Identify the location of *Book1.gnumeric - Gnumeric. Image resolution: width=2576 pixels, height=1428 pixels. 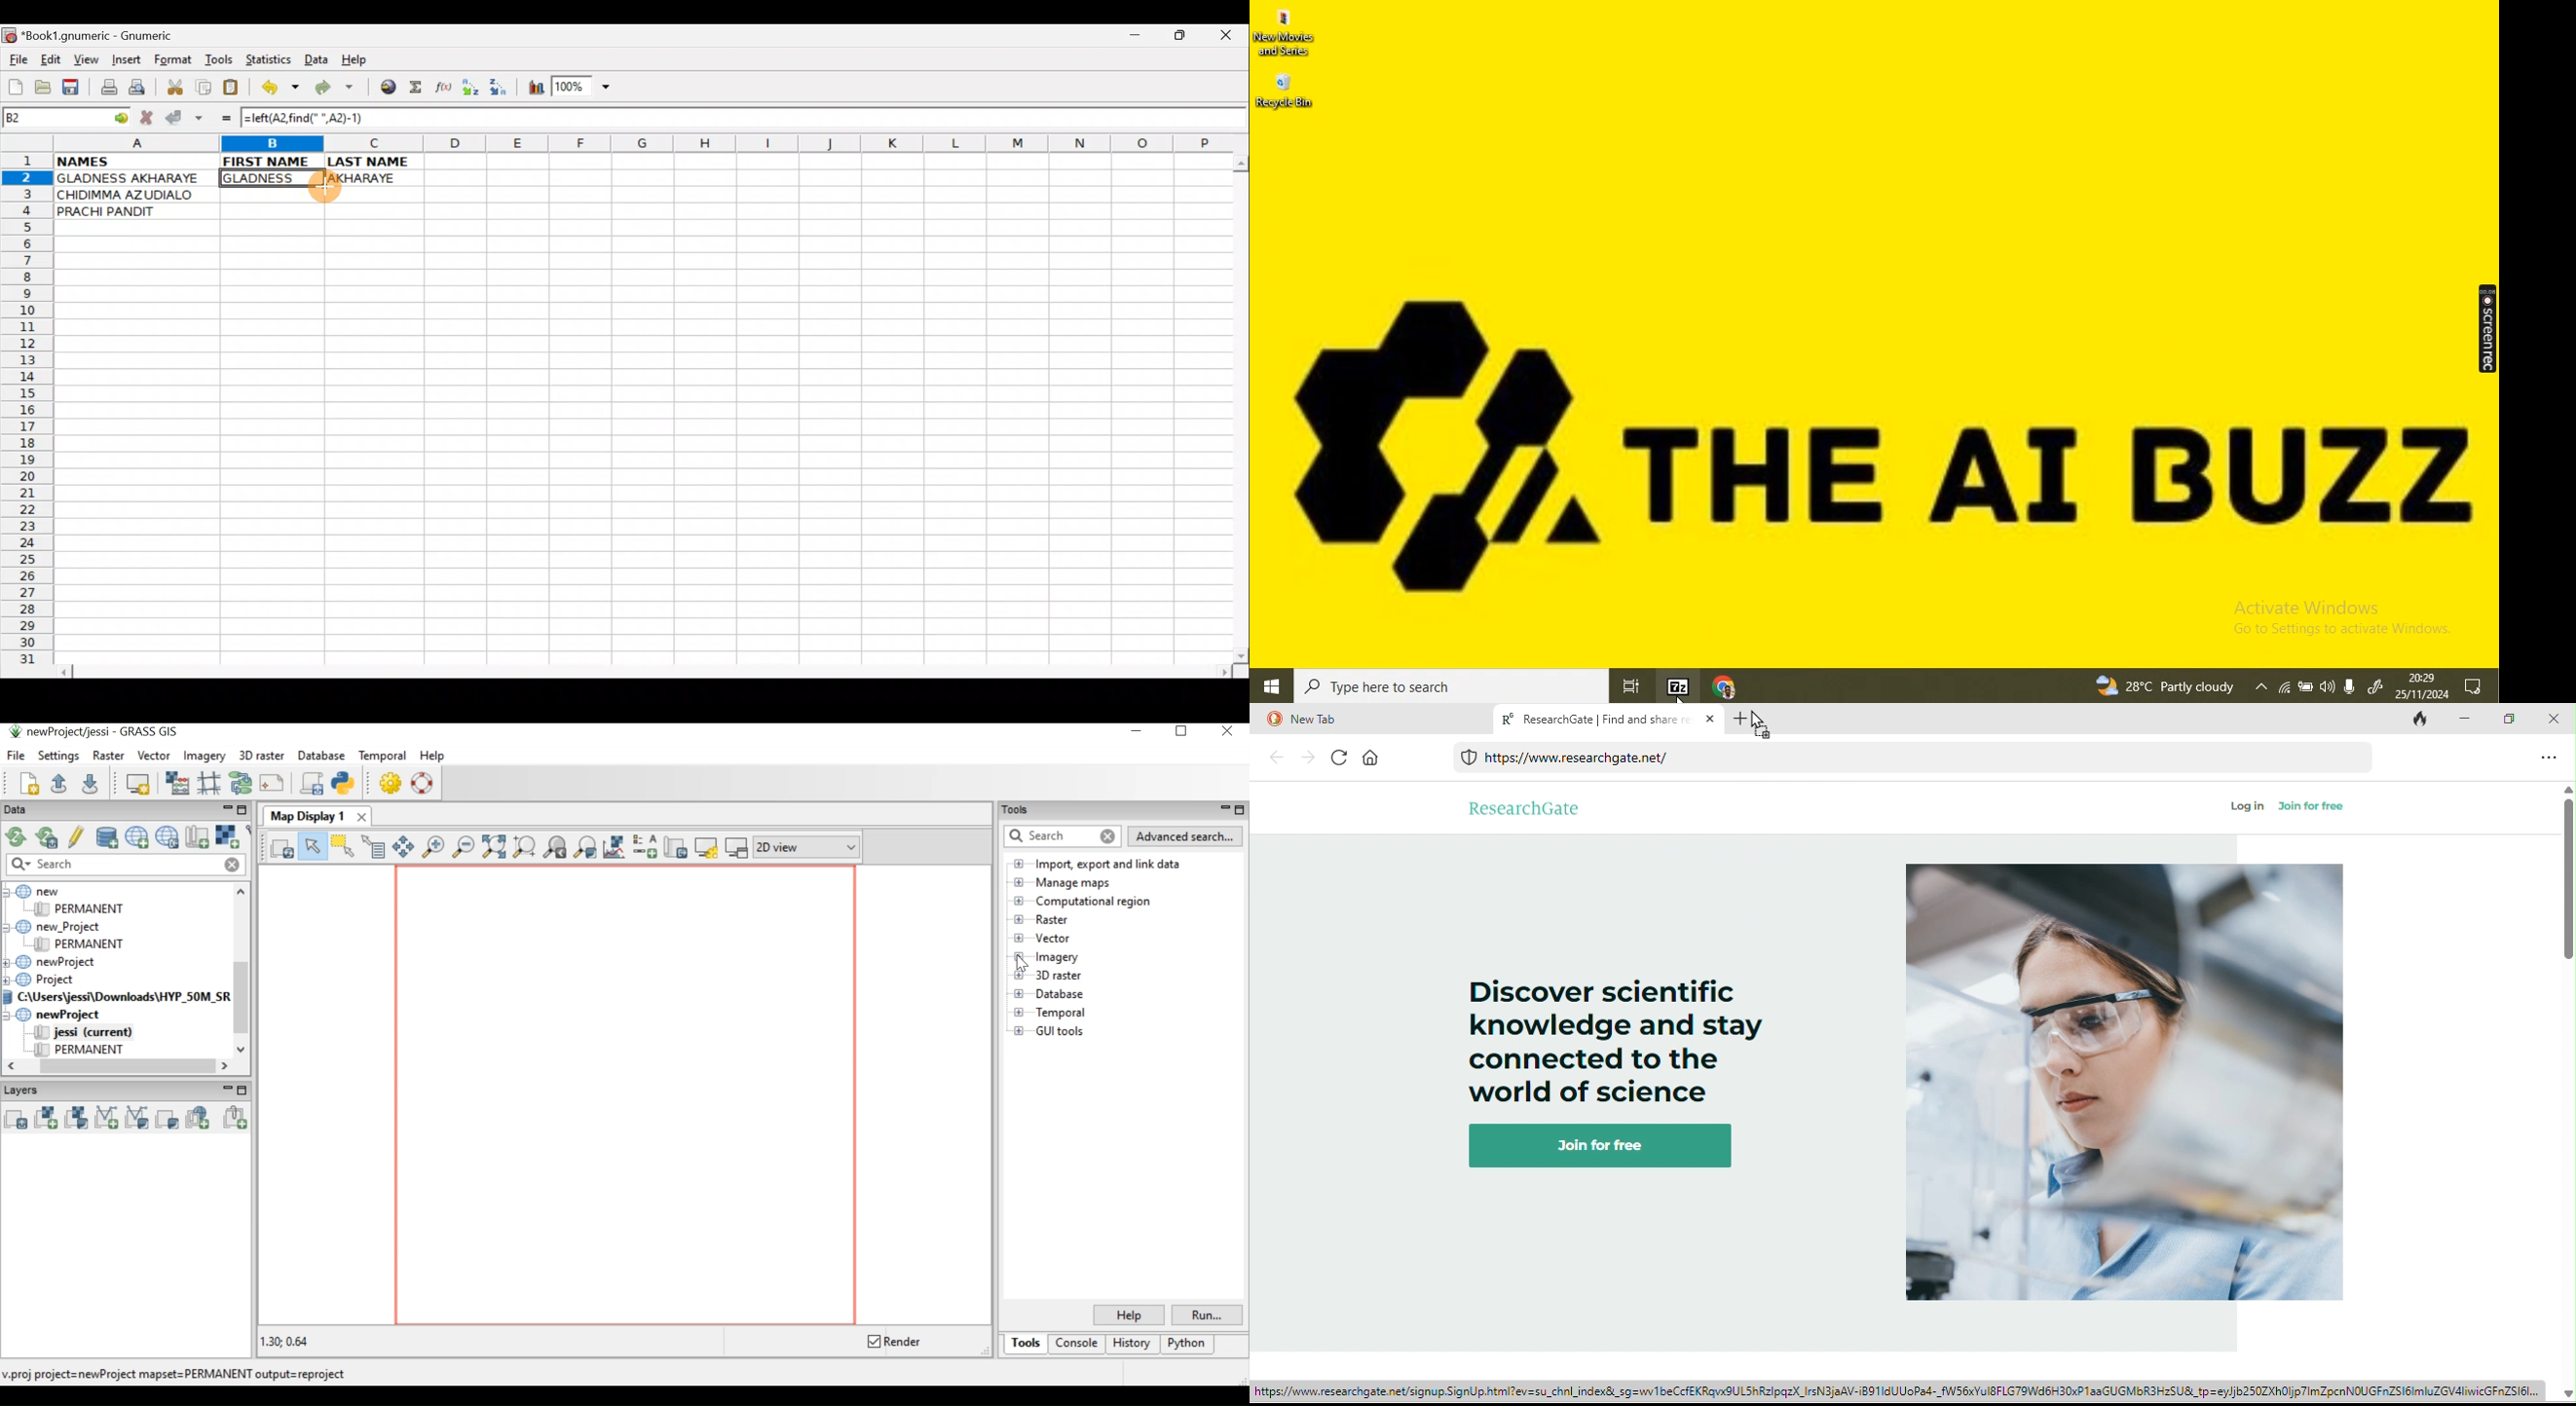
(109, 36).